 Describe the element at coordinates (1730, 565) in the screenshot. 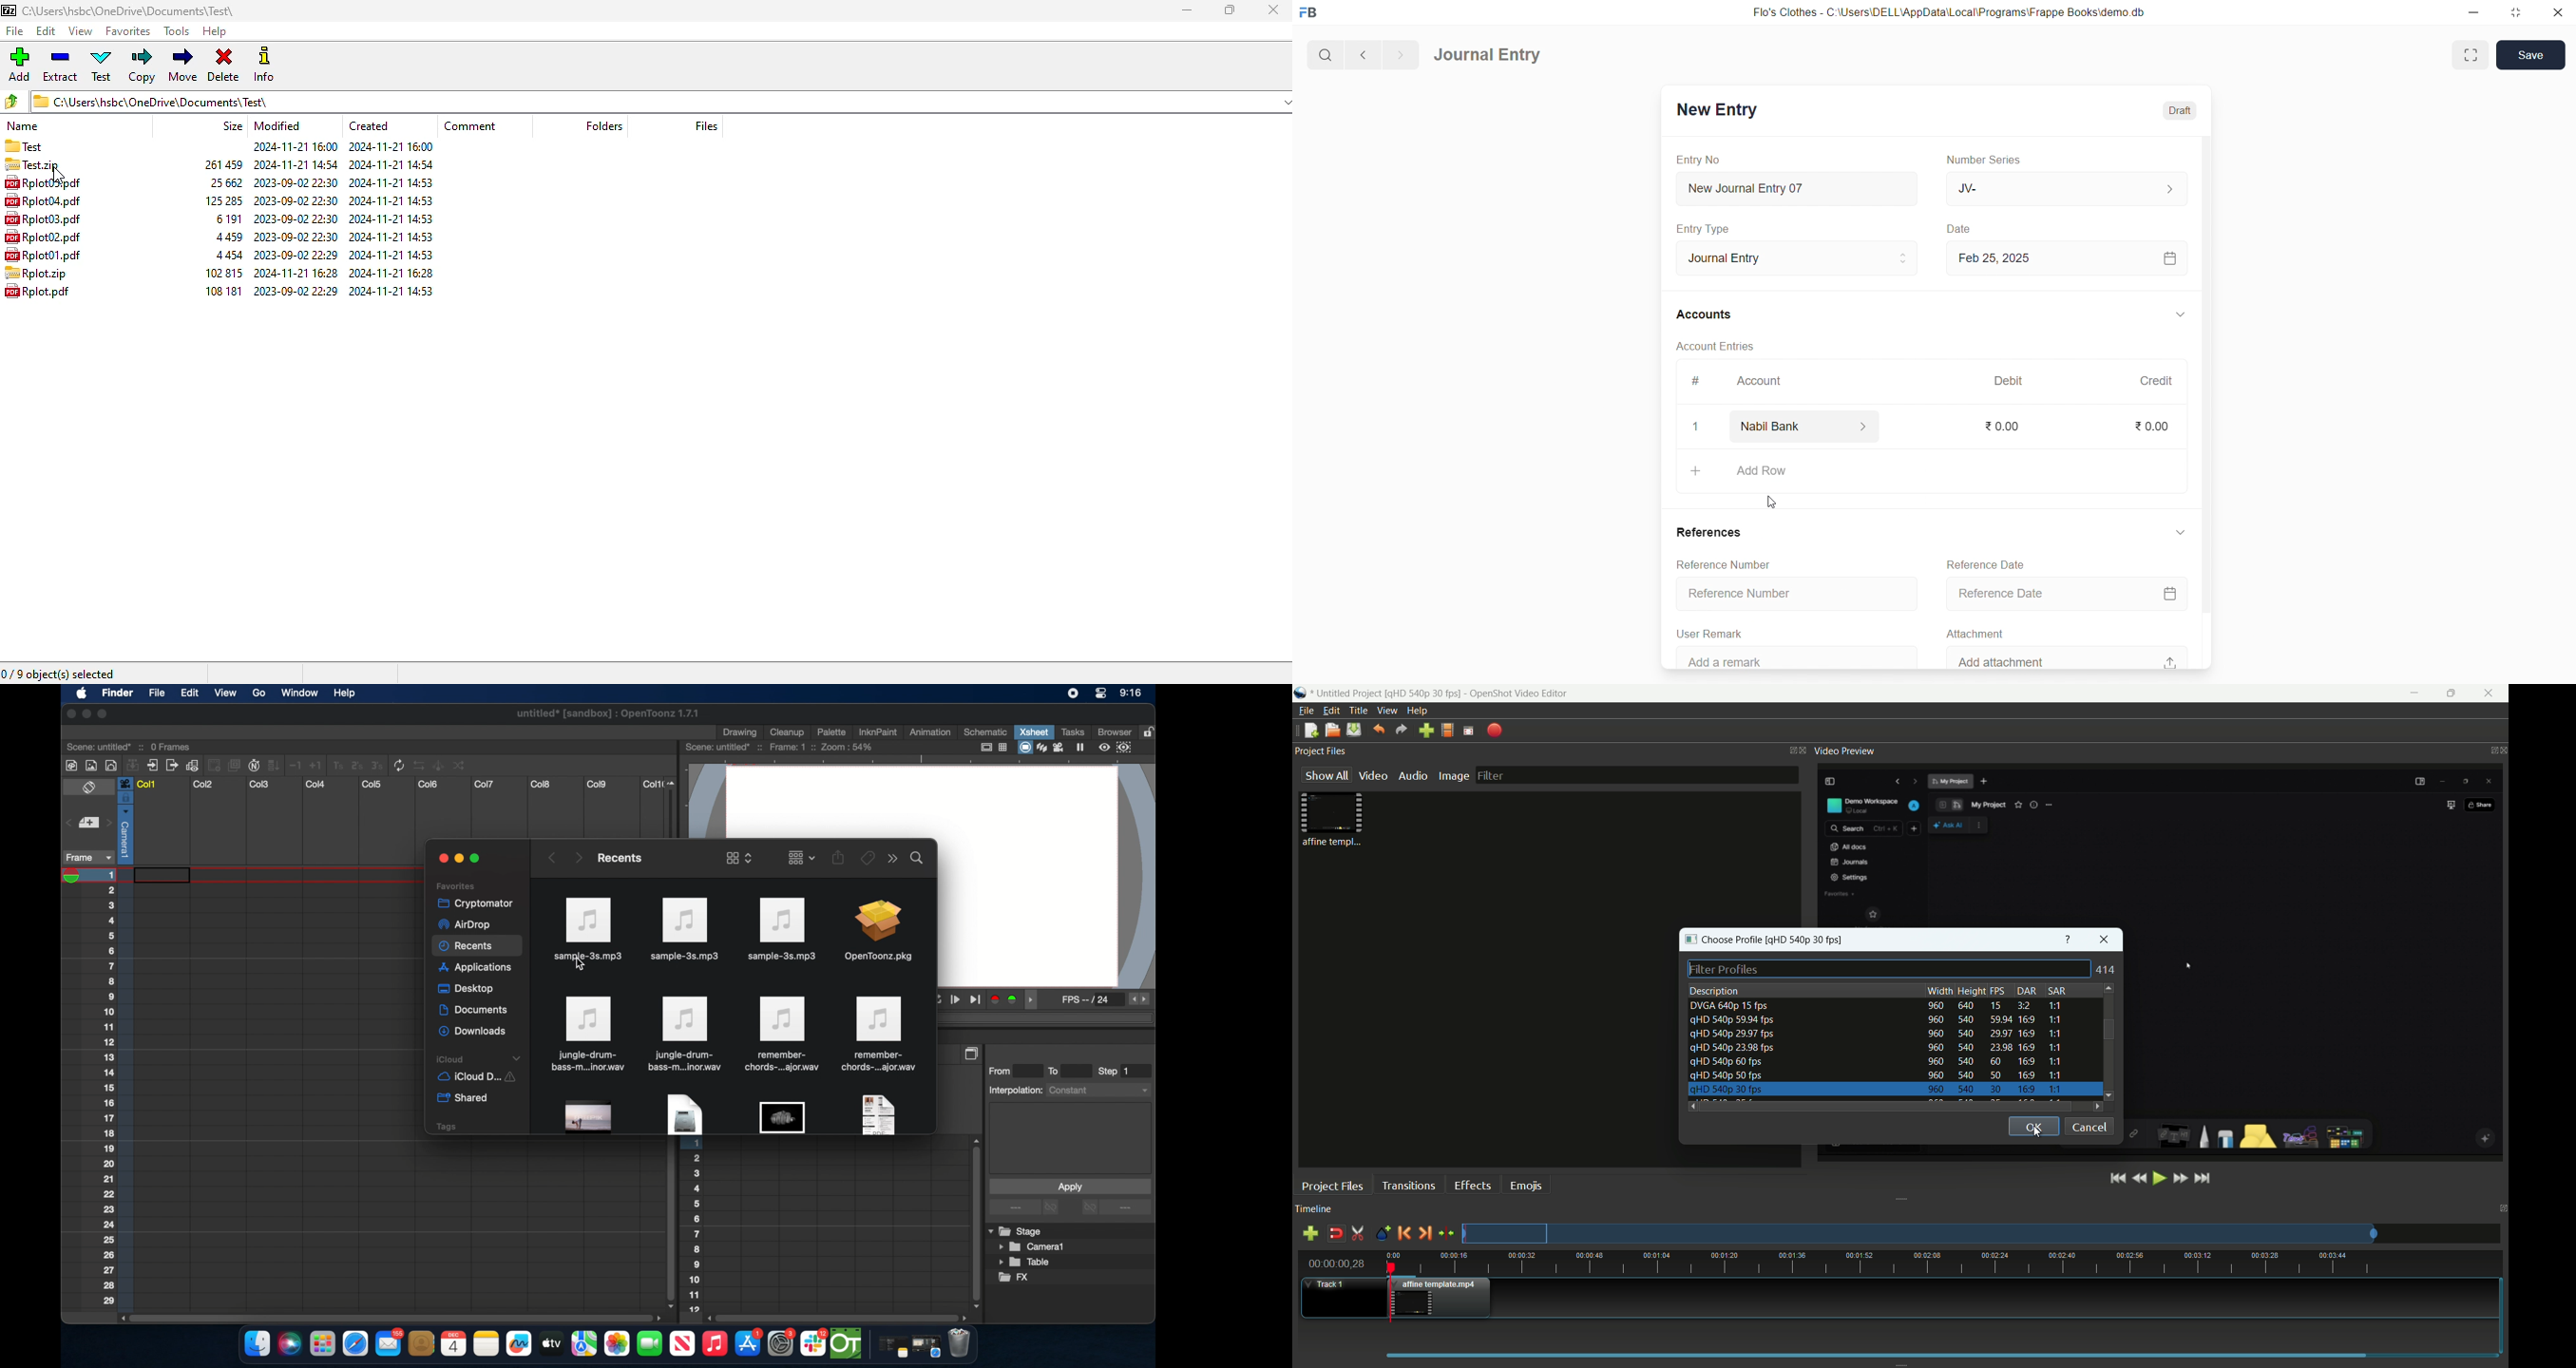

I see `Reference Number` at that location.